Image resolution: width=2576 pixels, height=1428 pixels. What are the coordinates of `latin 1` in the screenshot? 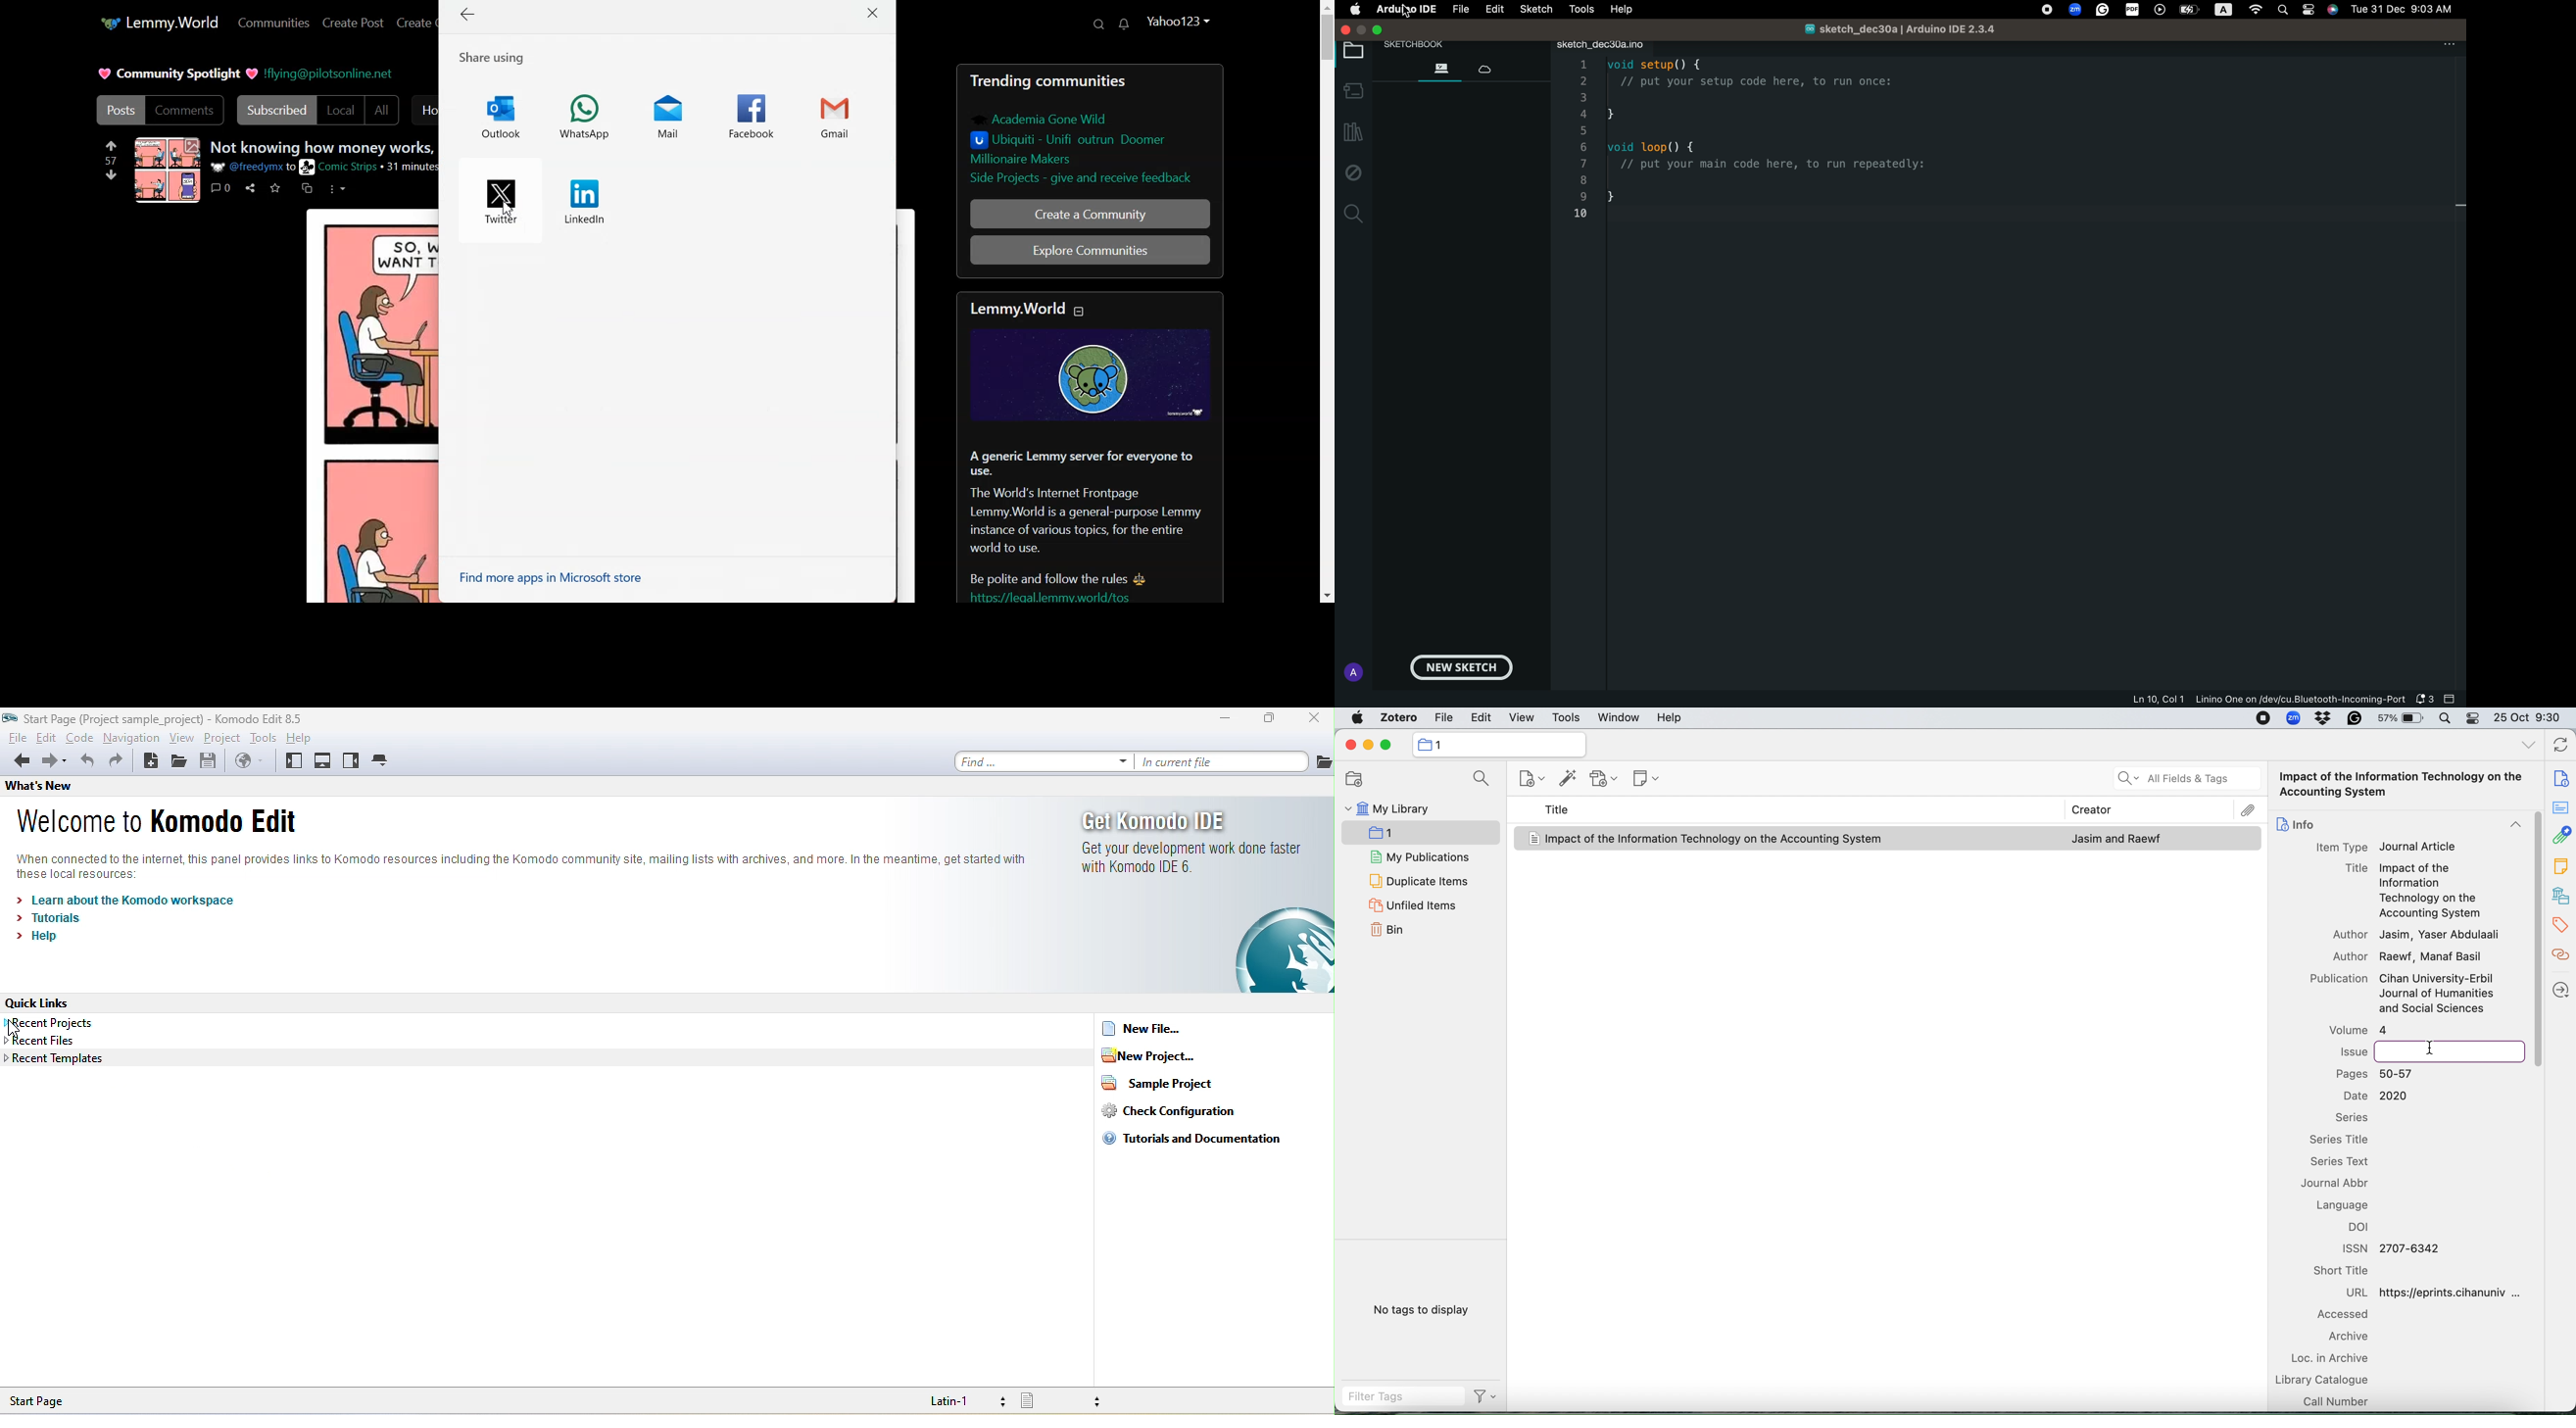 It's located at (953, 1400).